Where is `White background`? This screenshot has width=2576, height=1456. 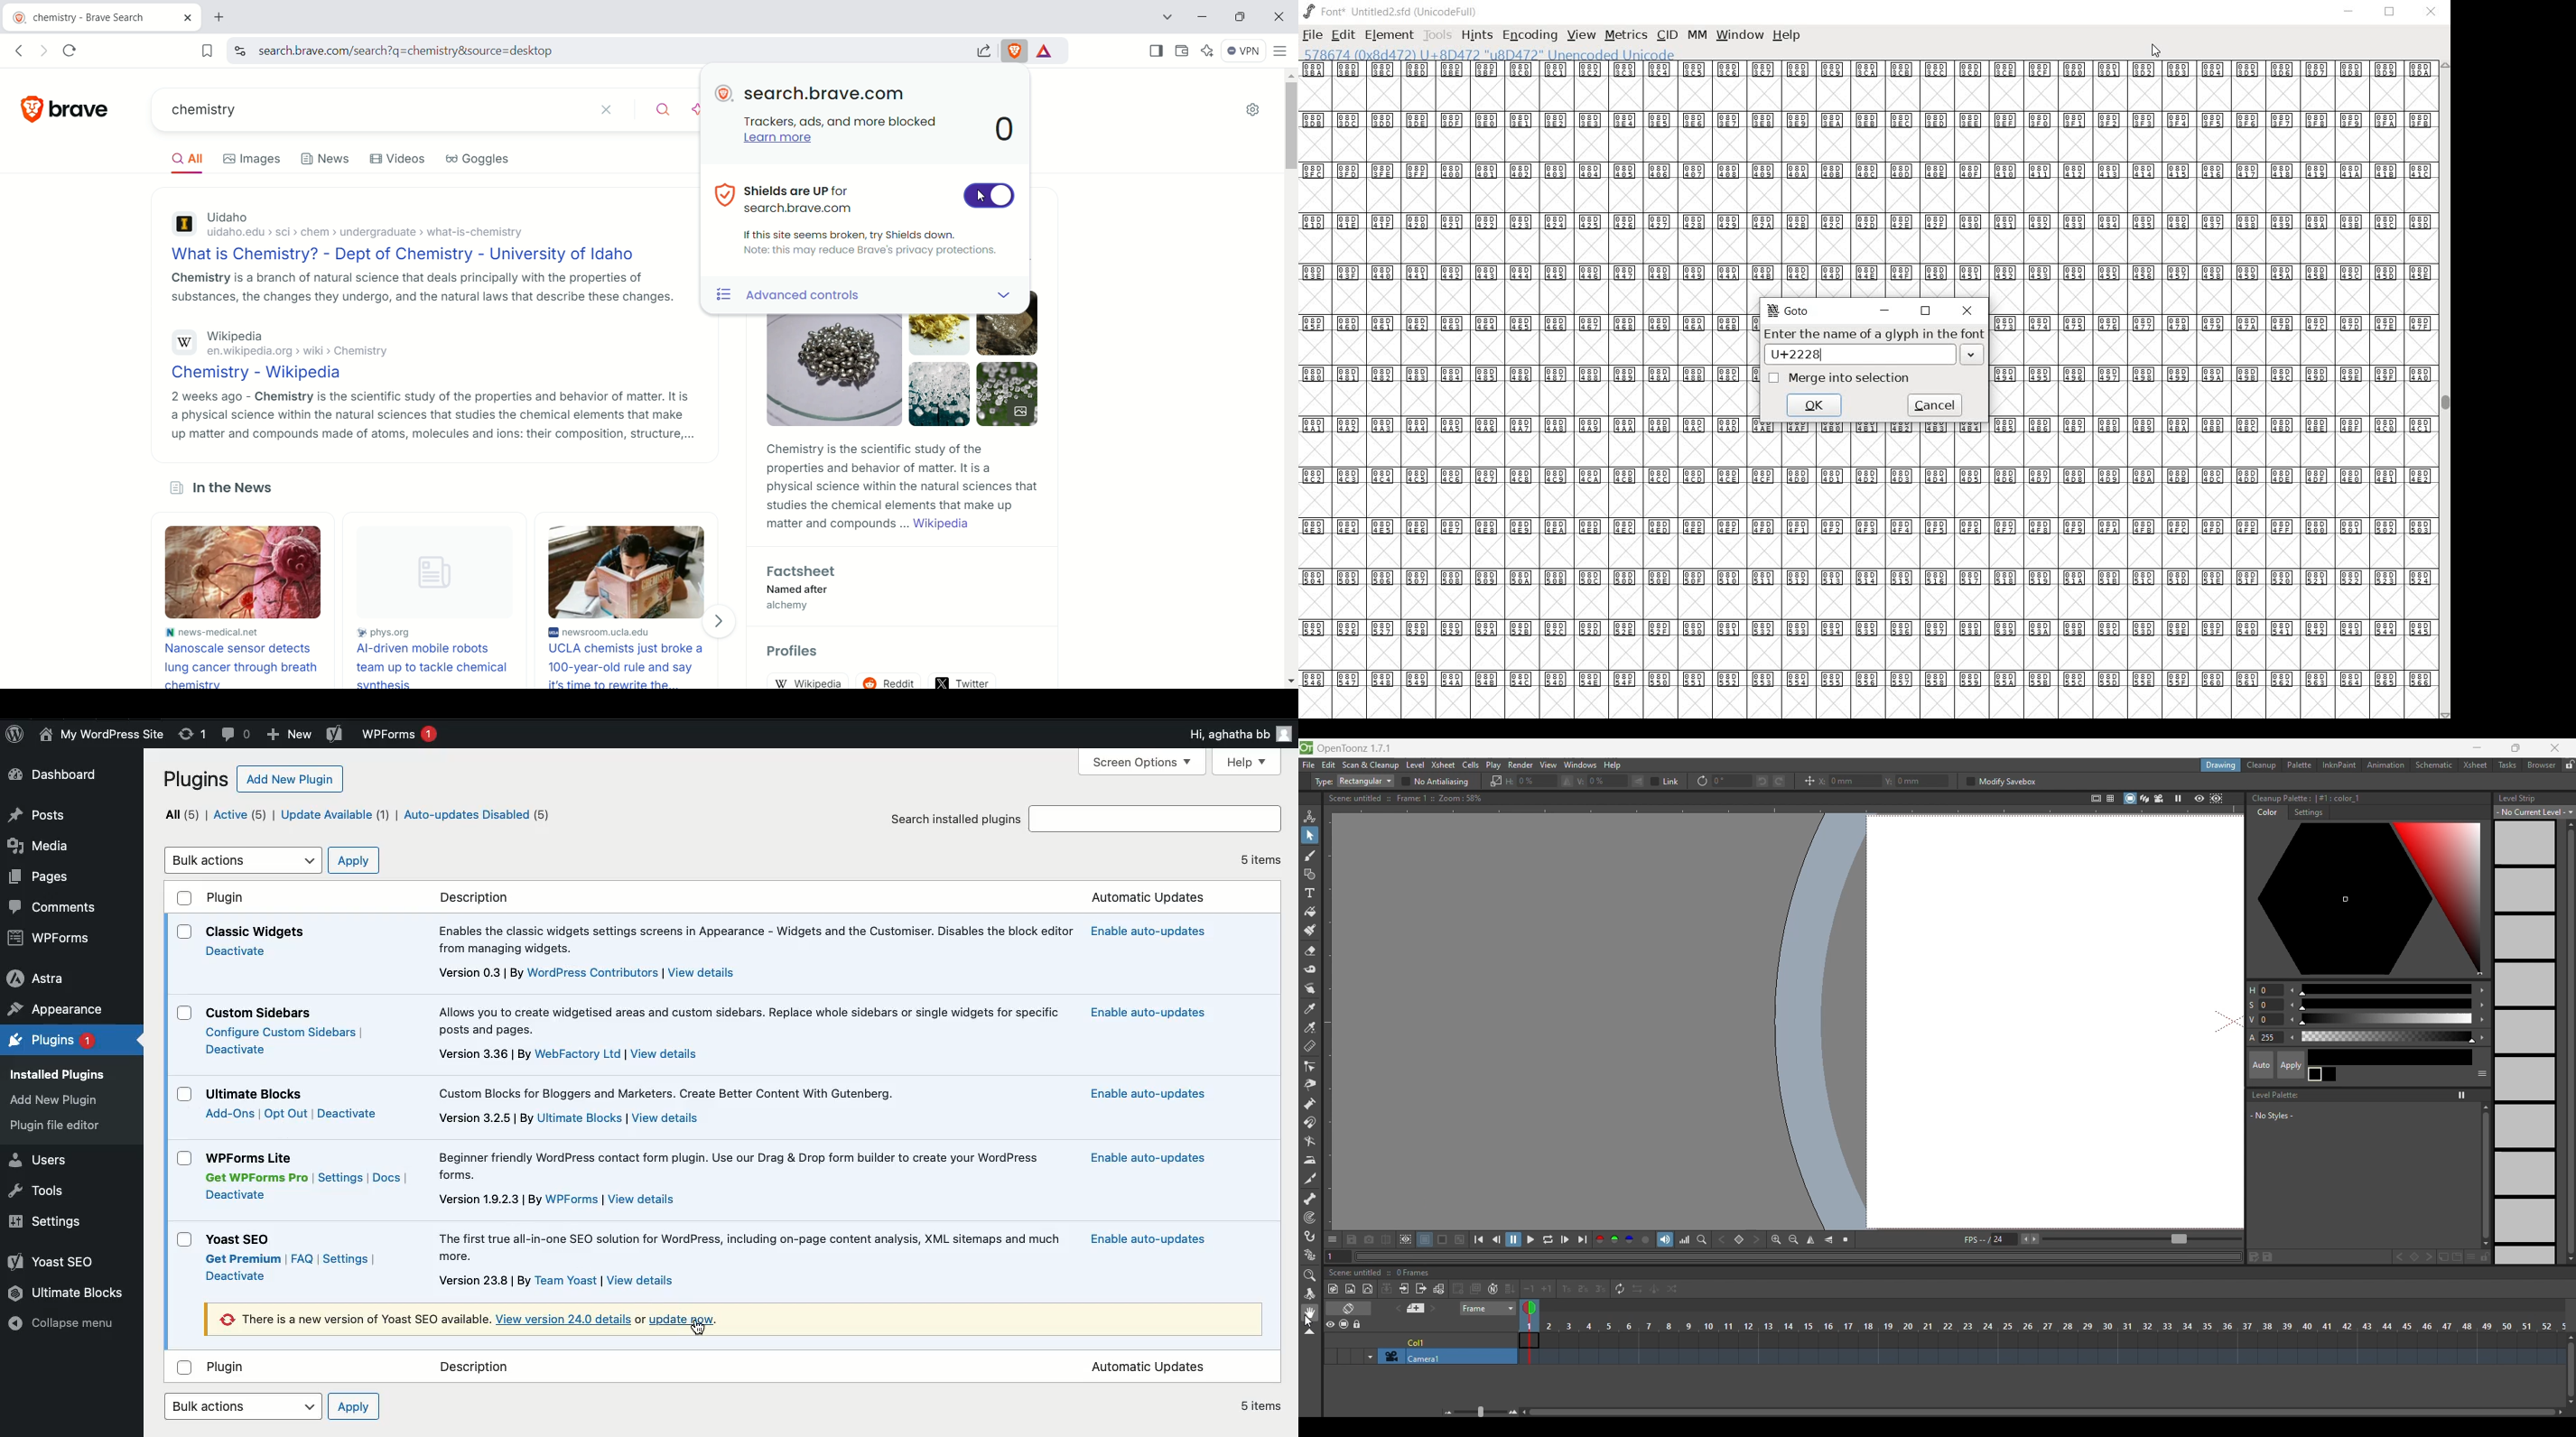
White background is located at coordinates (1425, 1239).